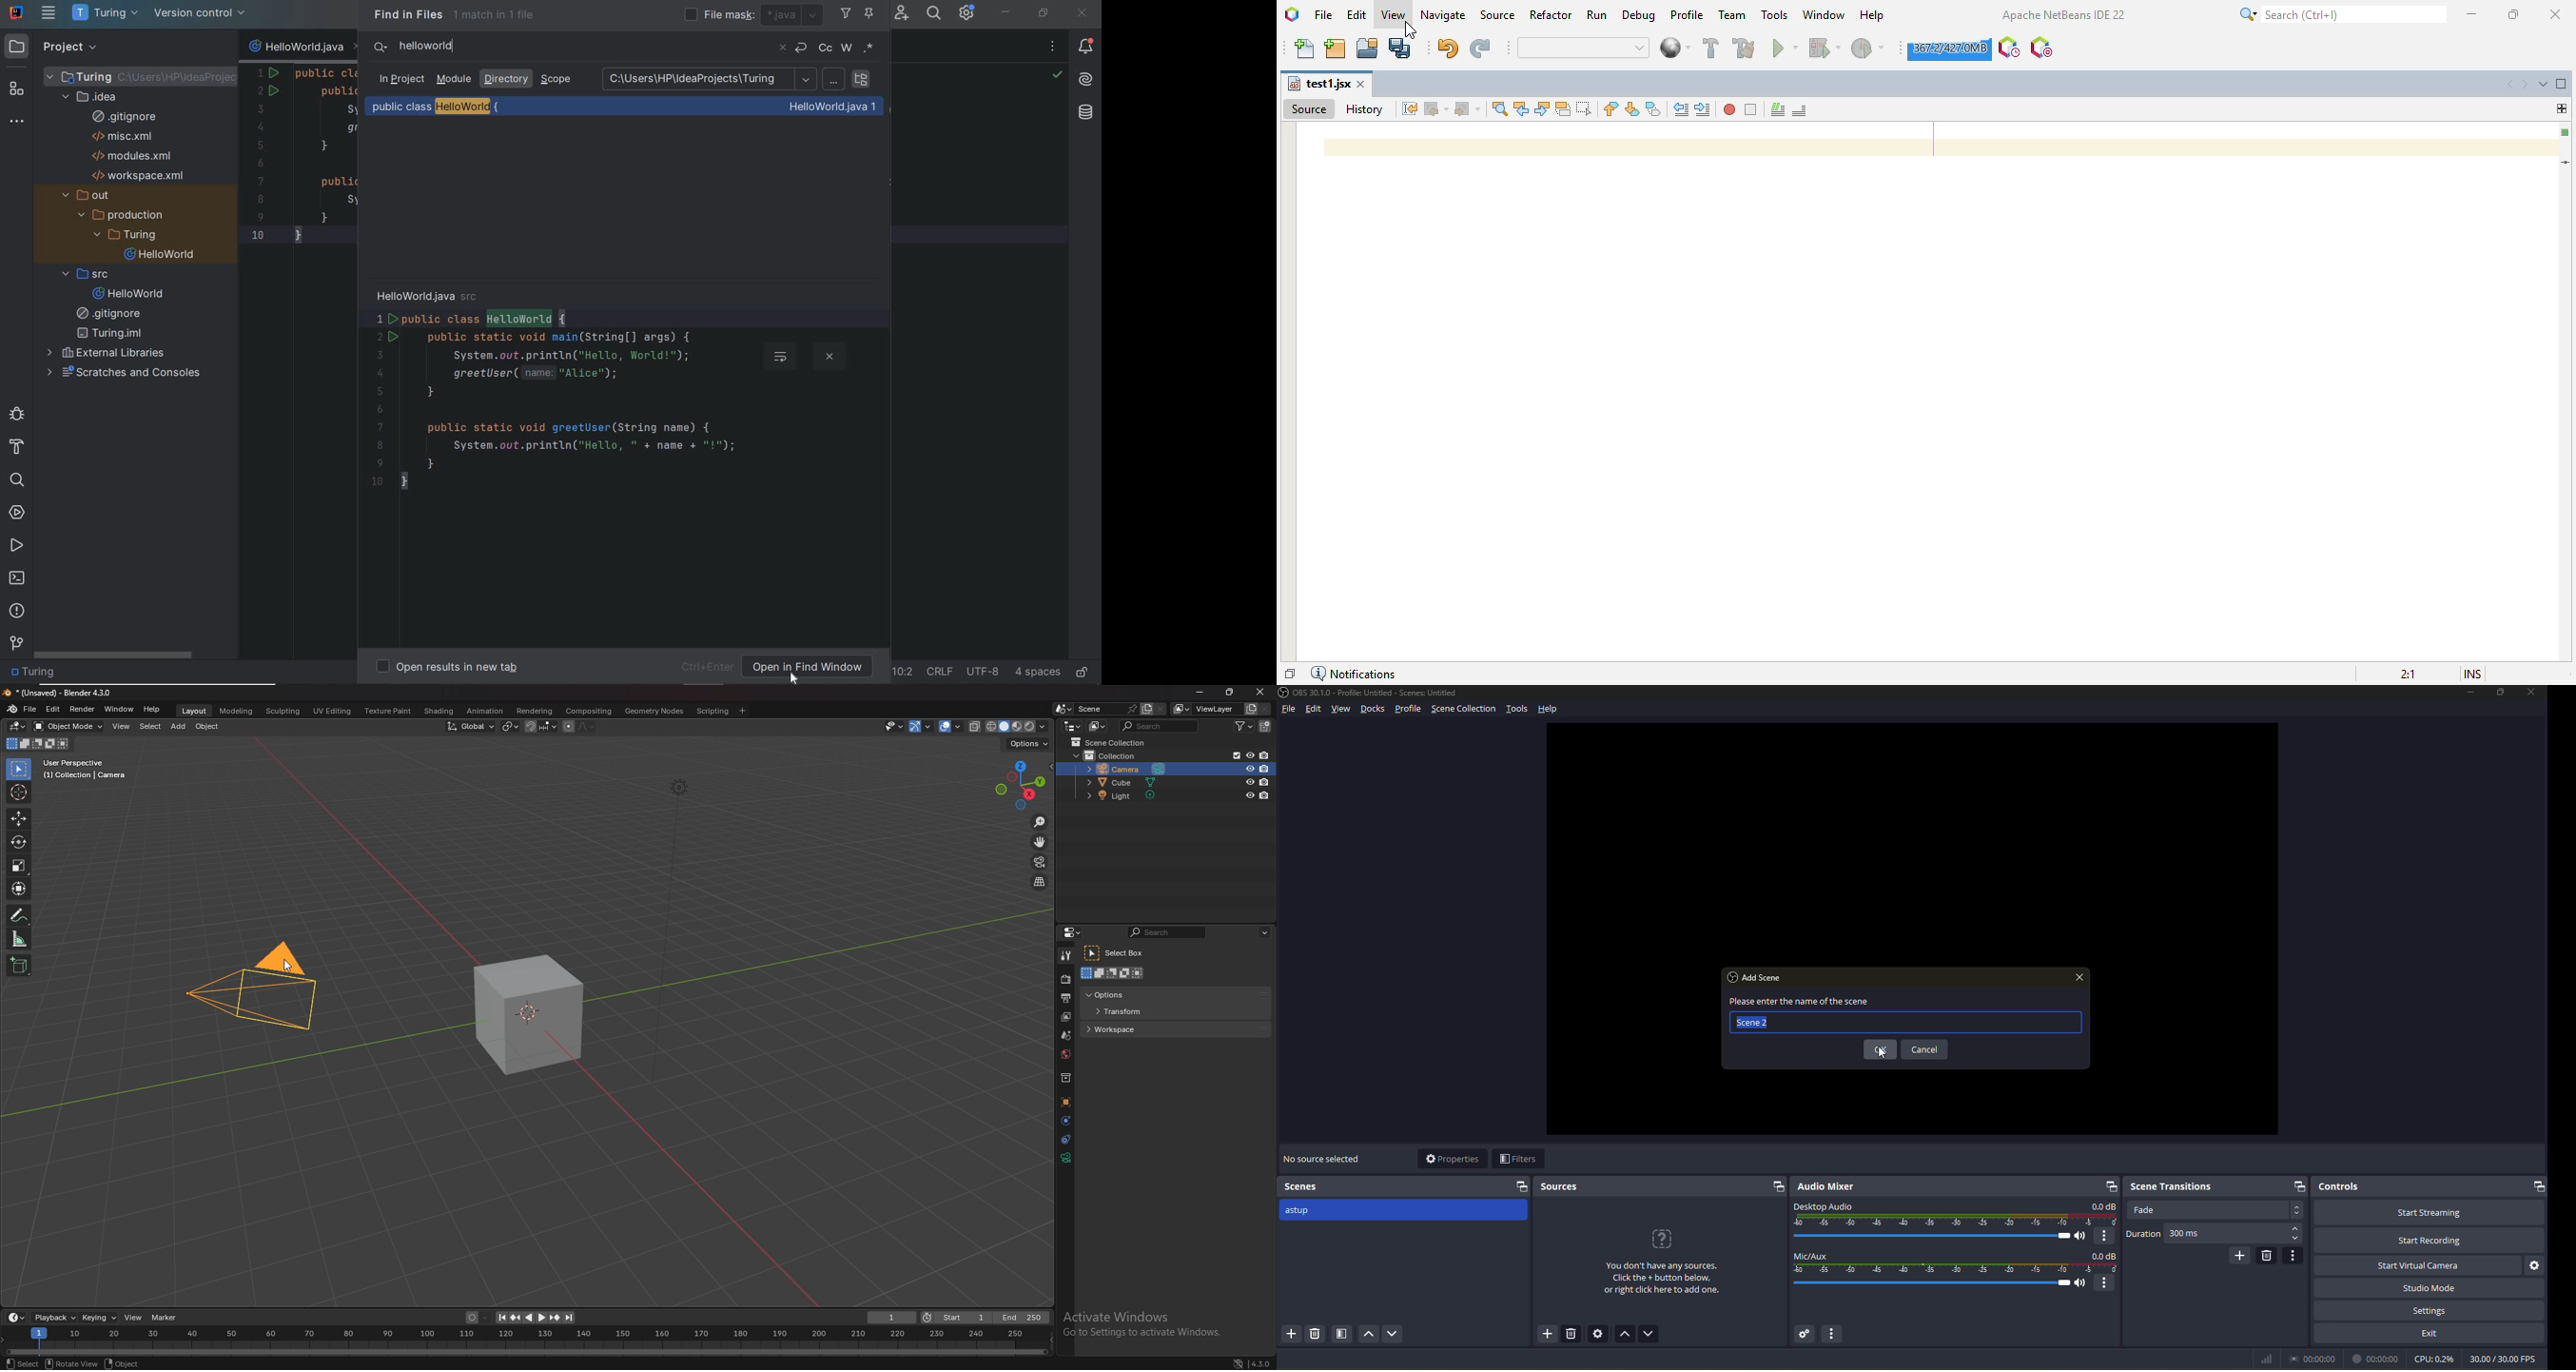  What do you see at coordinates (1097, 726) in the screenshot?
I see `display mode` at bounding box center [1097, 726].